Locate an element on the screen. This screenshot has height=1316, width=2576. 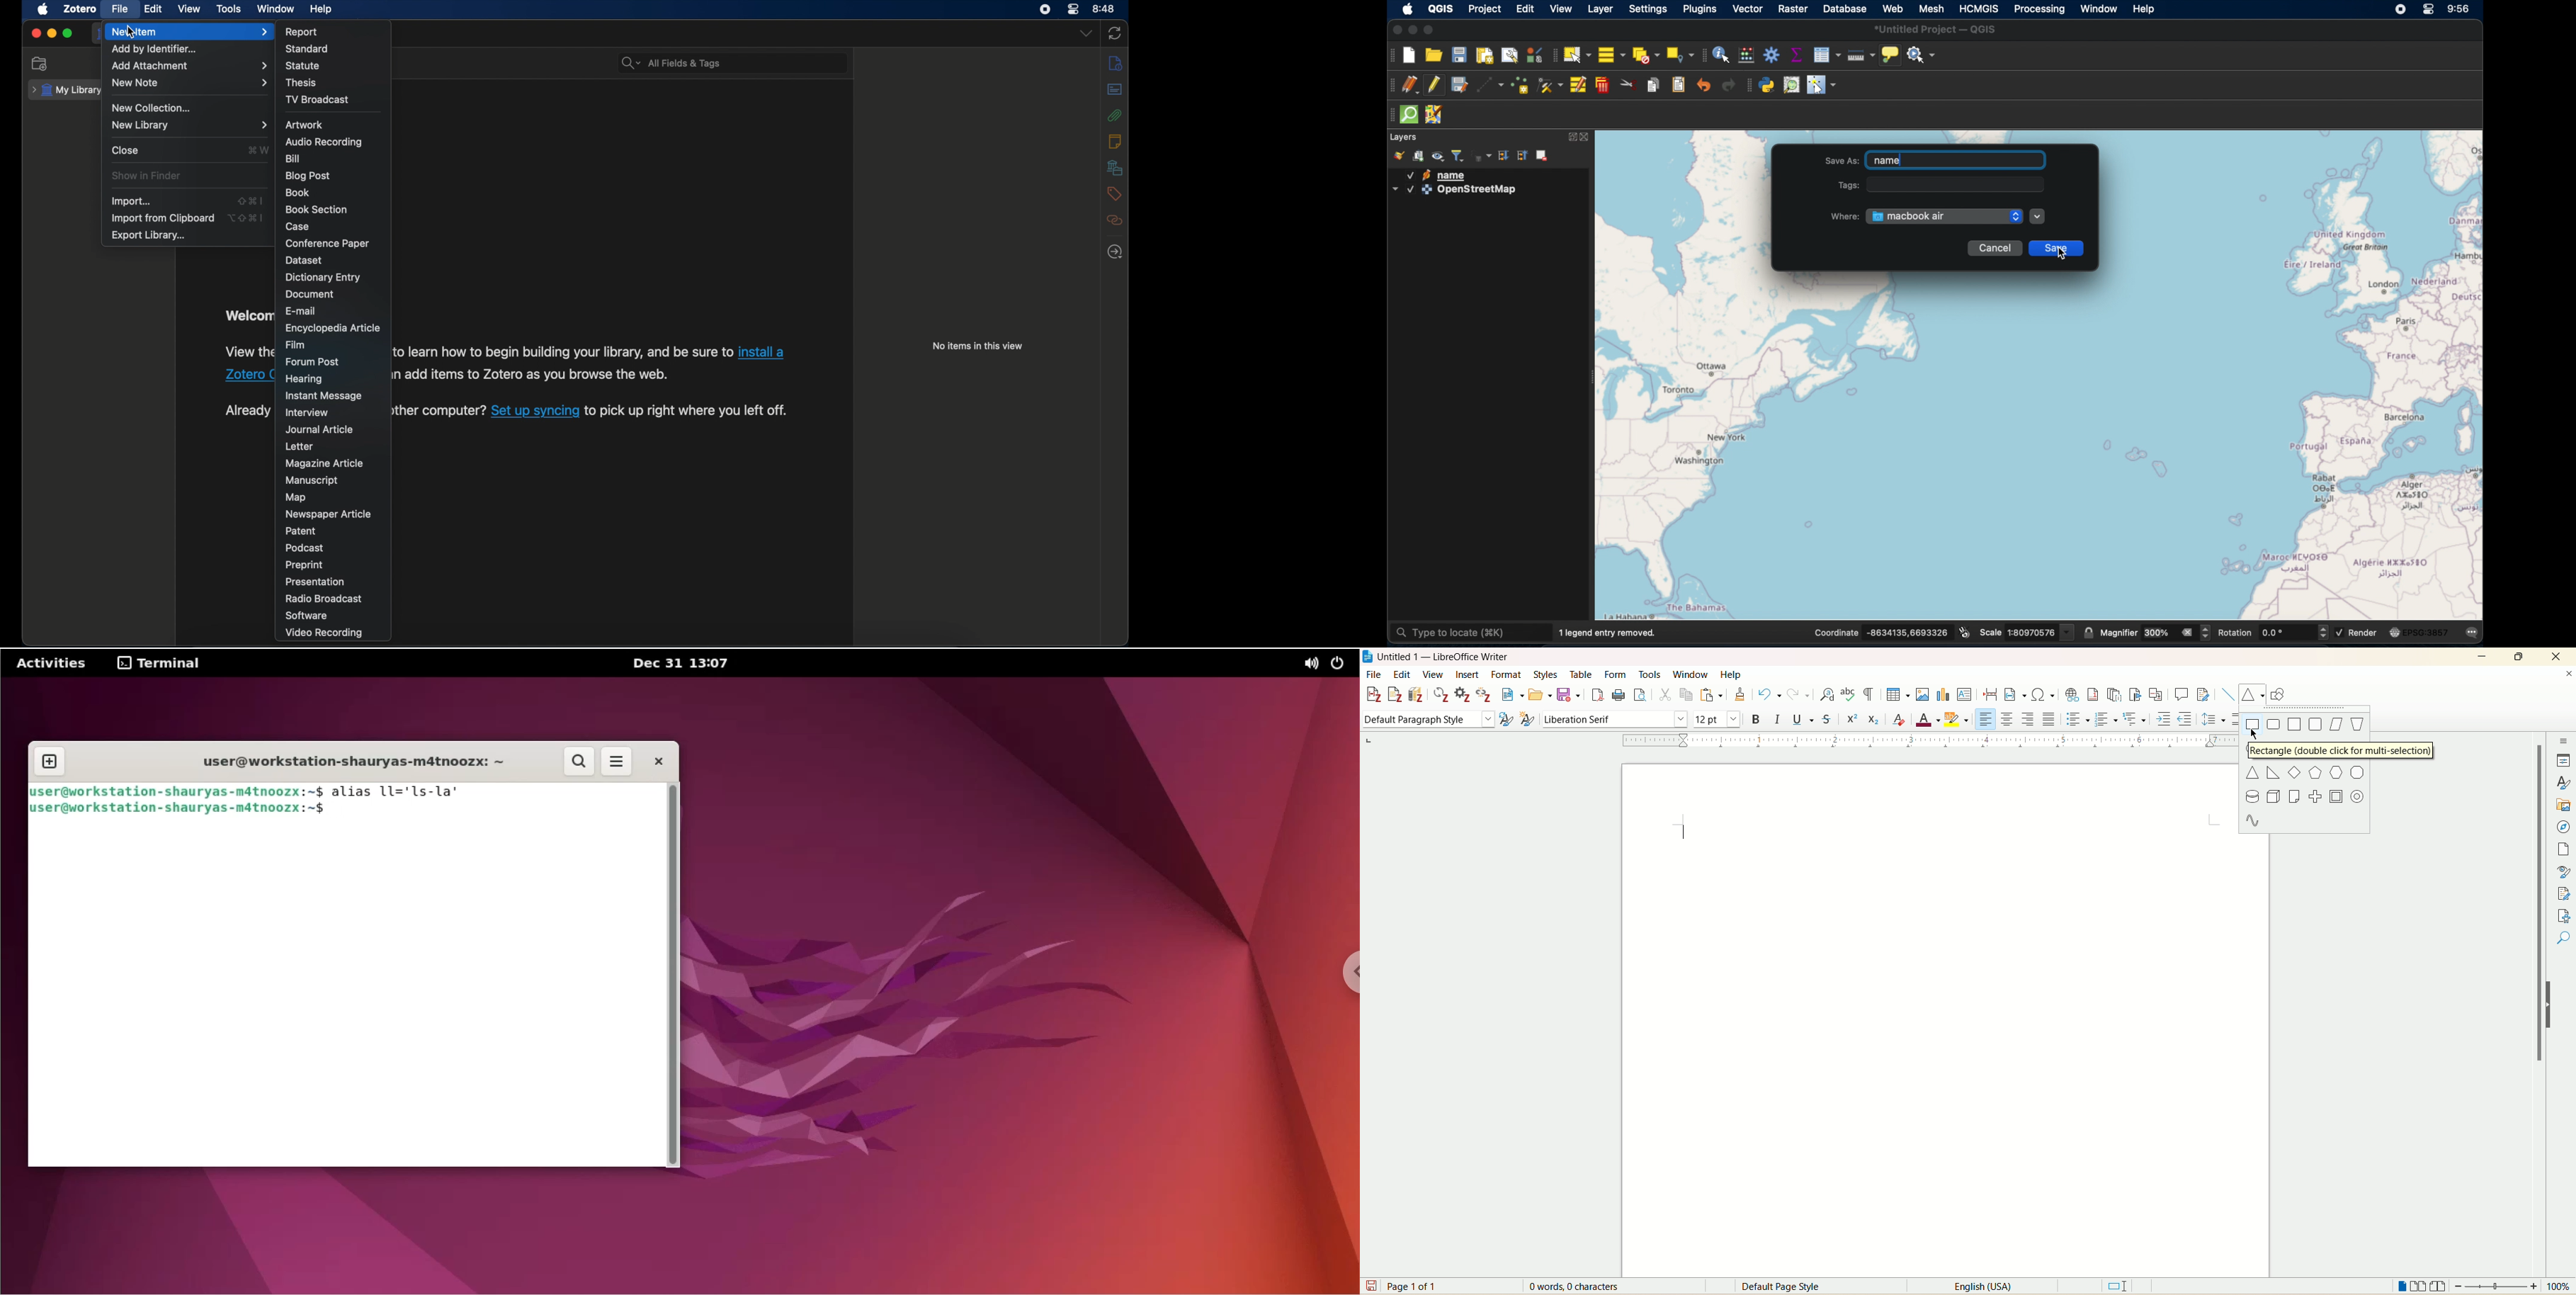
video recording is located at coordinates (327, 633).